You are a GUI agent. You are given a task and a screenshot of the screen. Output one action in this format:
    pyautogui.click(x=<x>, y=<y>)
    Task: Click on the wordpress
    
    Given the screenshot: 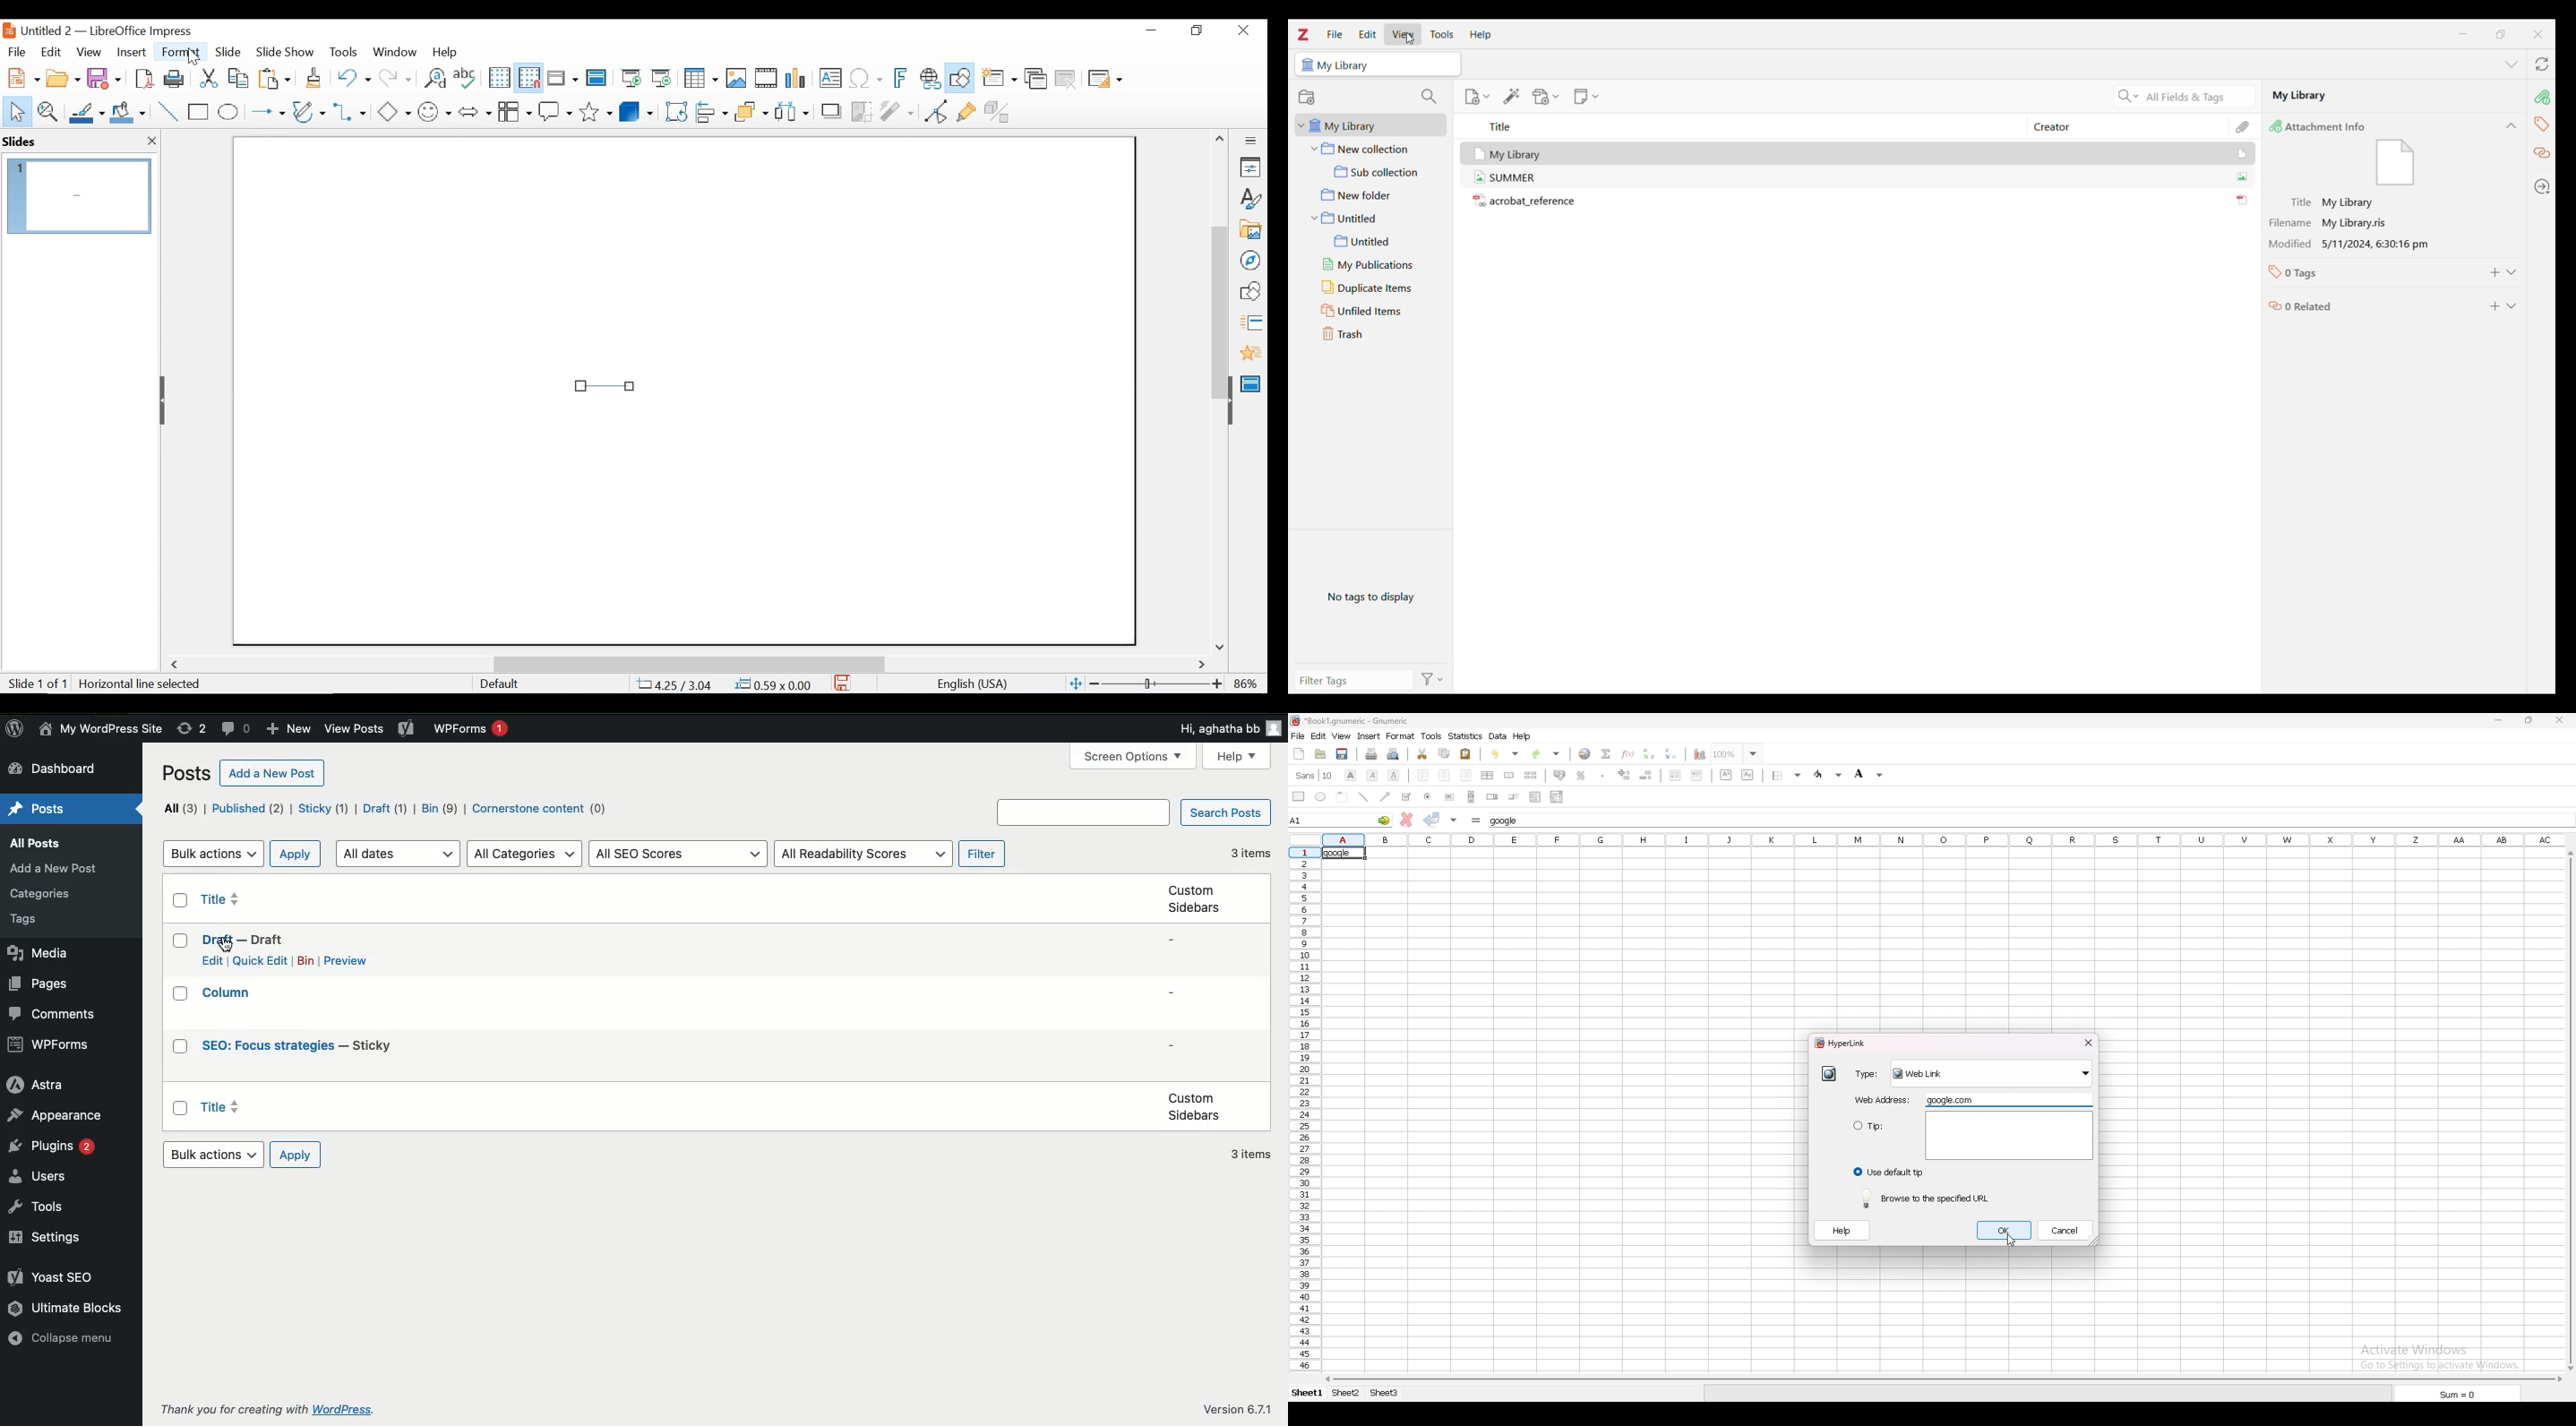 What is the action you would take?
    pyautogui.click(x=344, y=1410)
    